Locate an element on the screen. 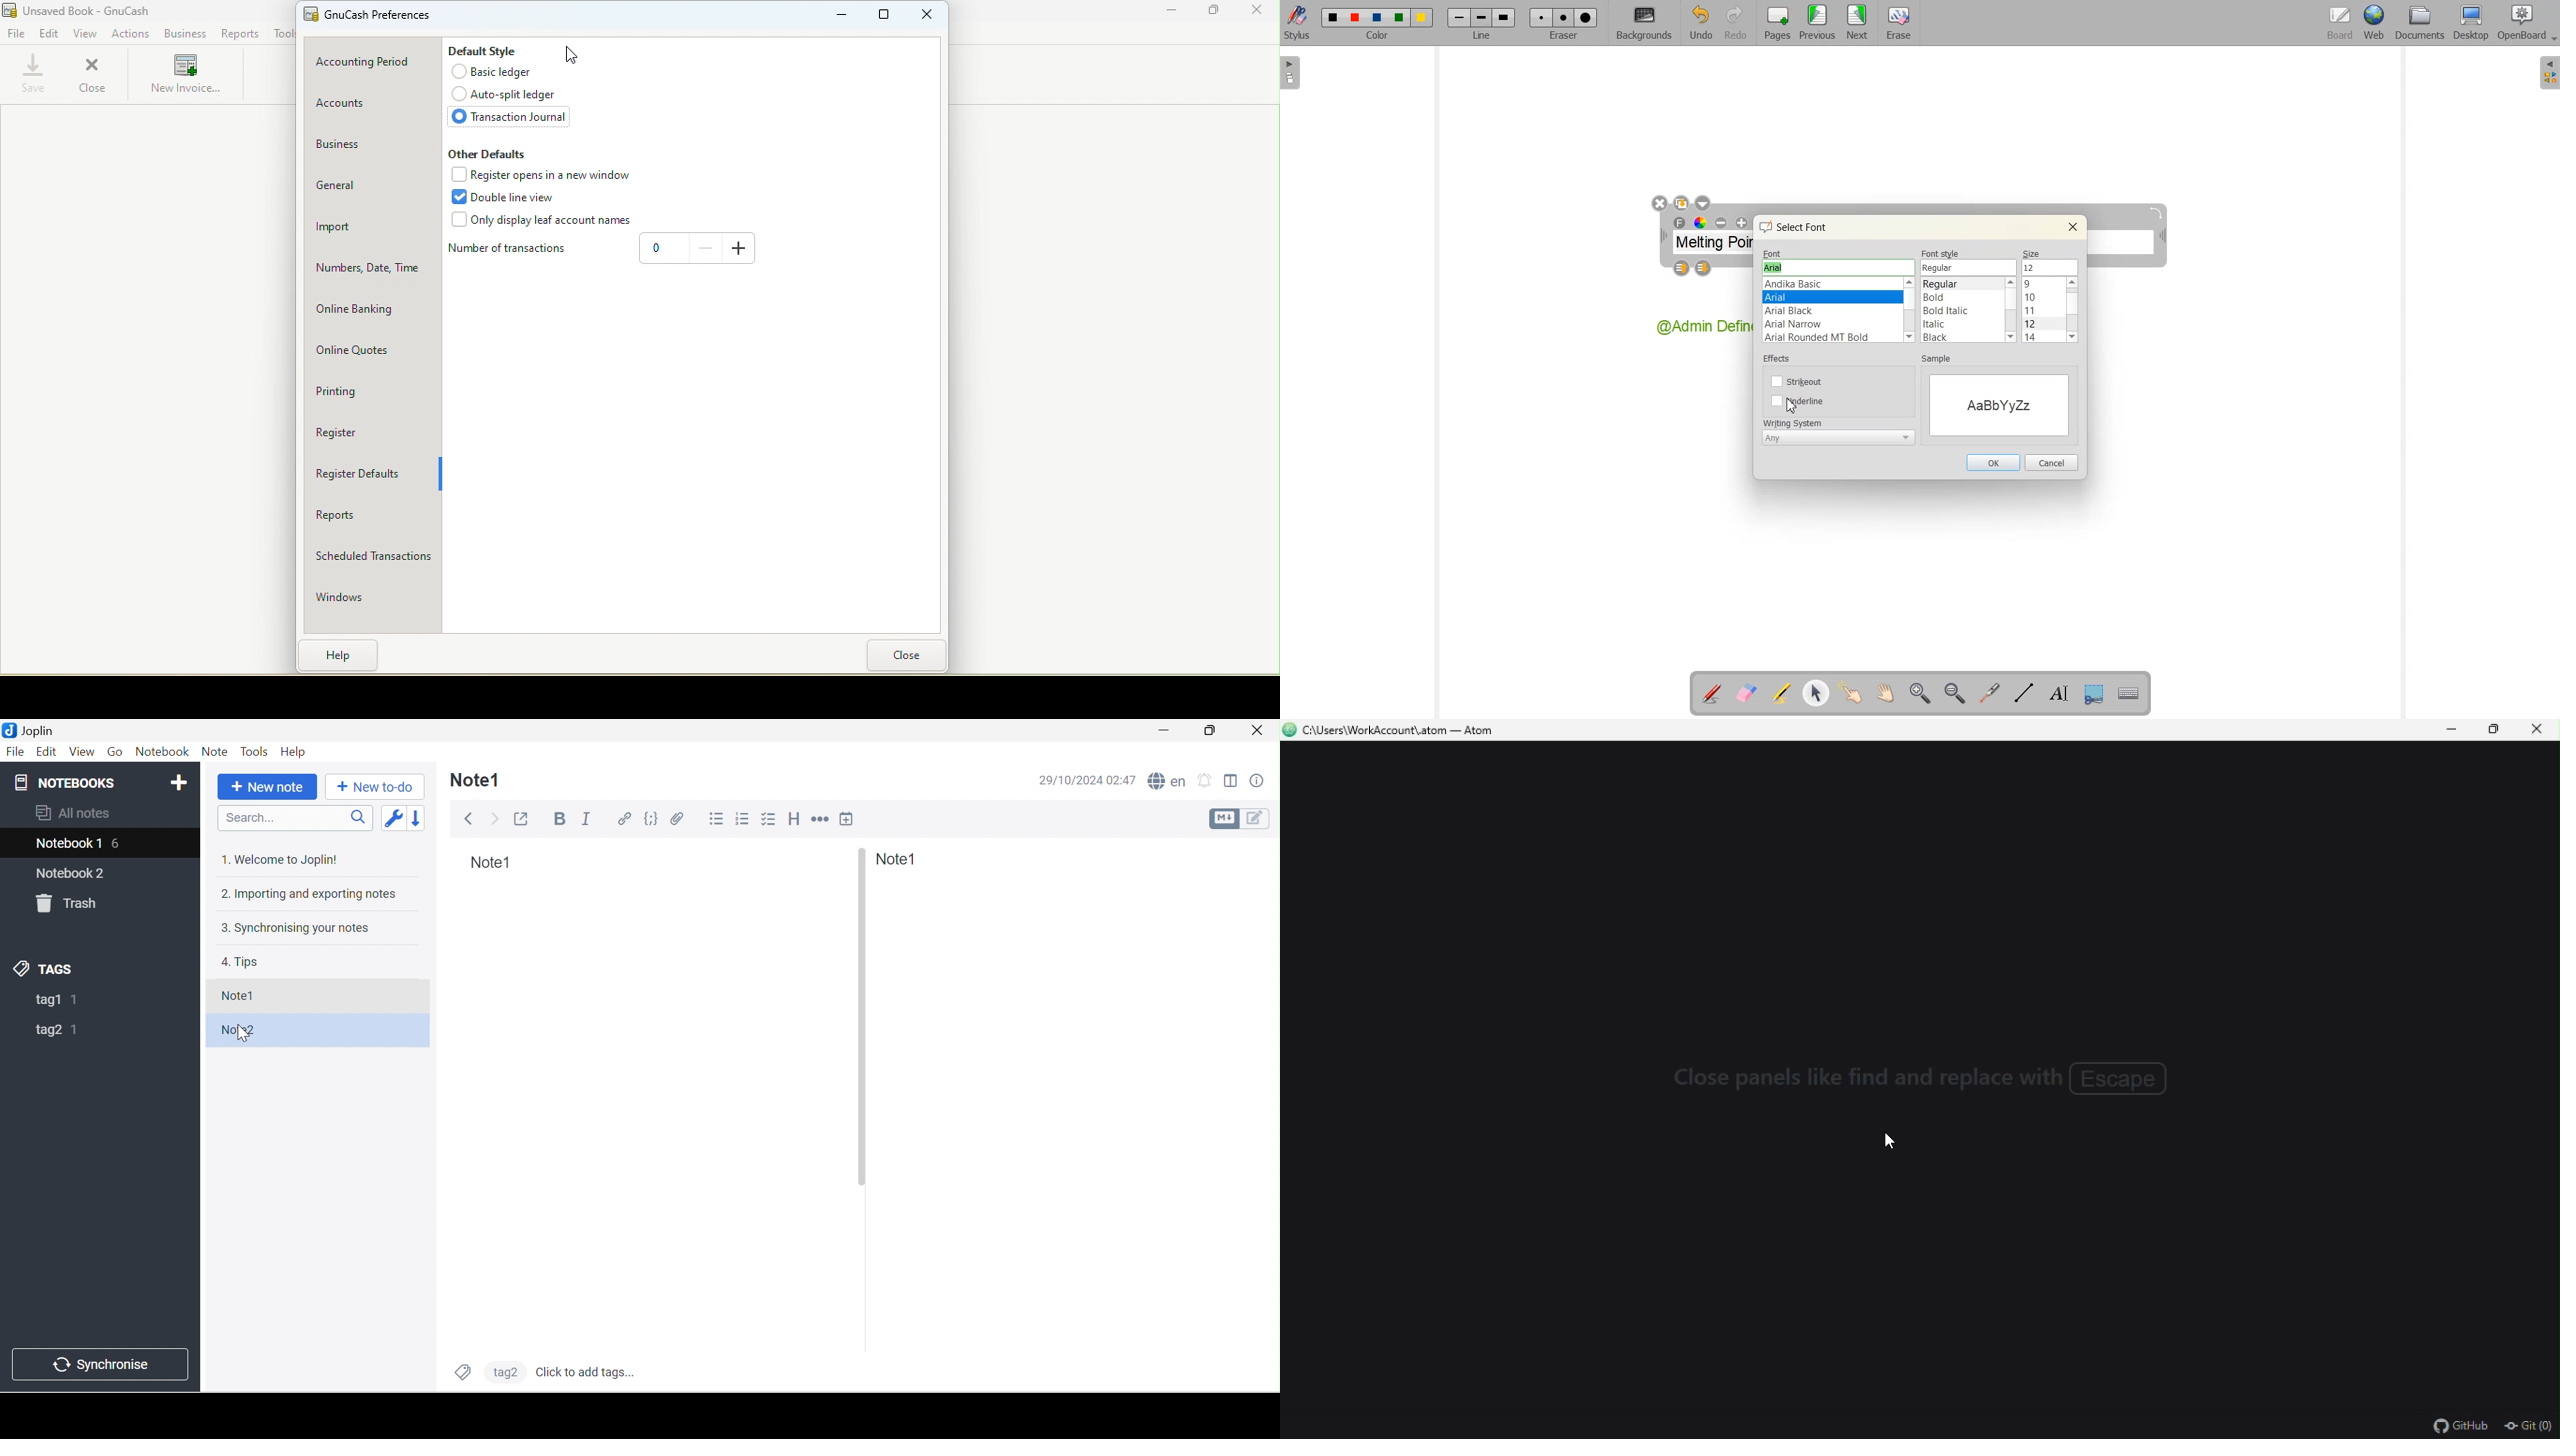  Restore down is located at coordinates (1210, 732).